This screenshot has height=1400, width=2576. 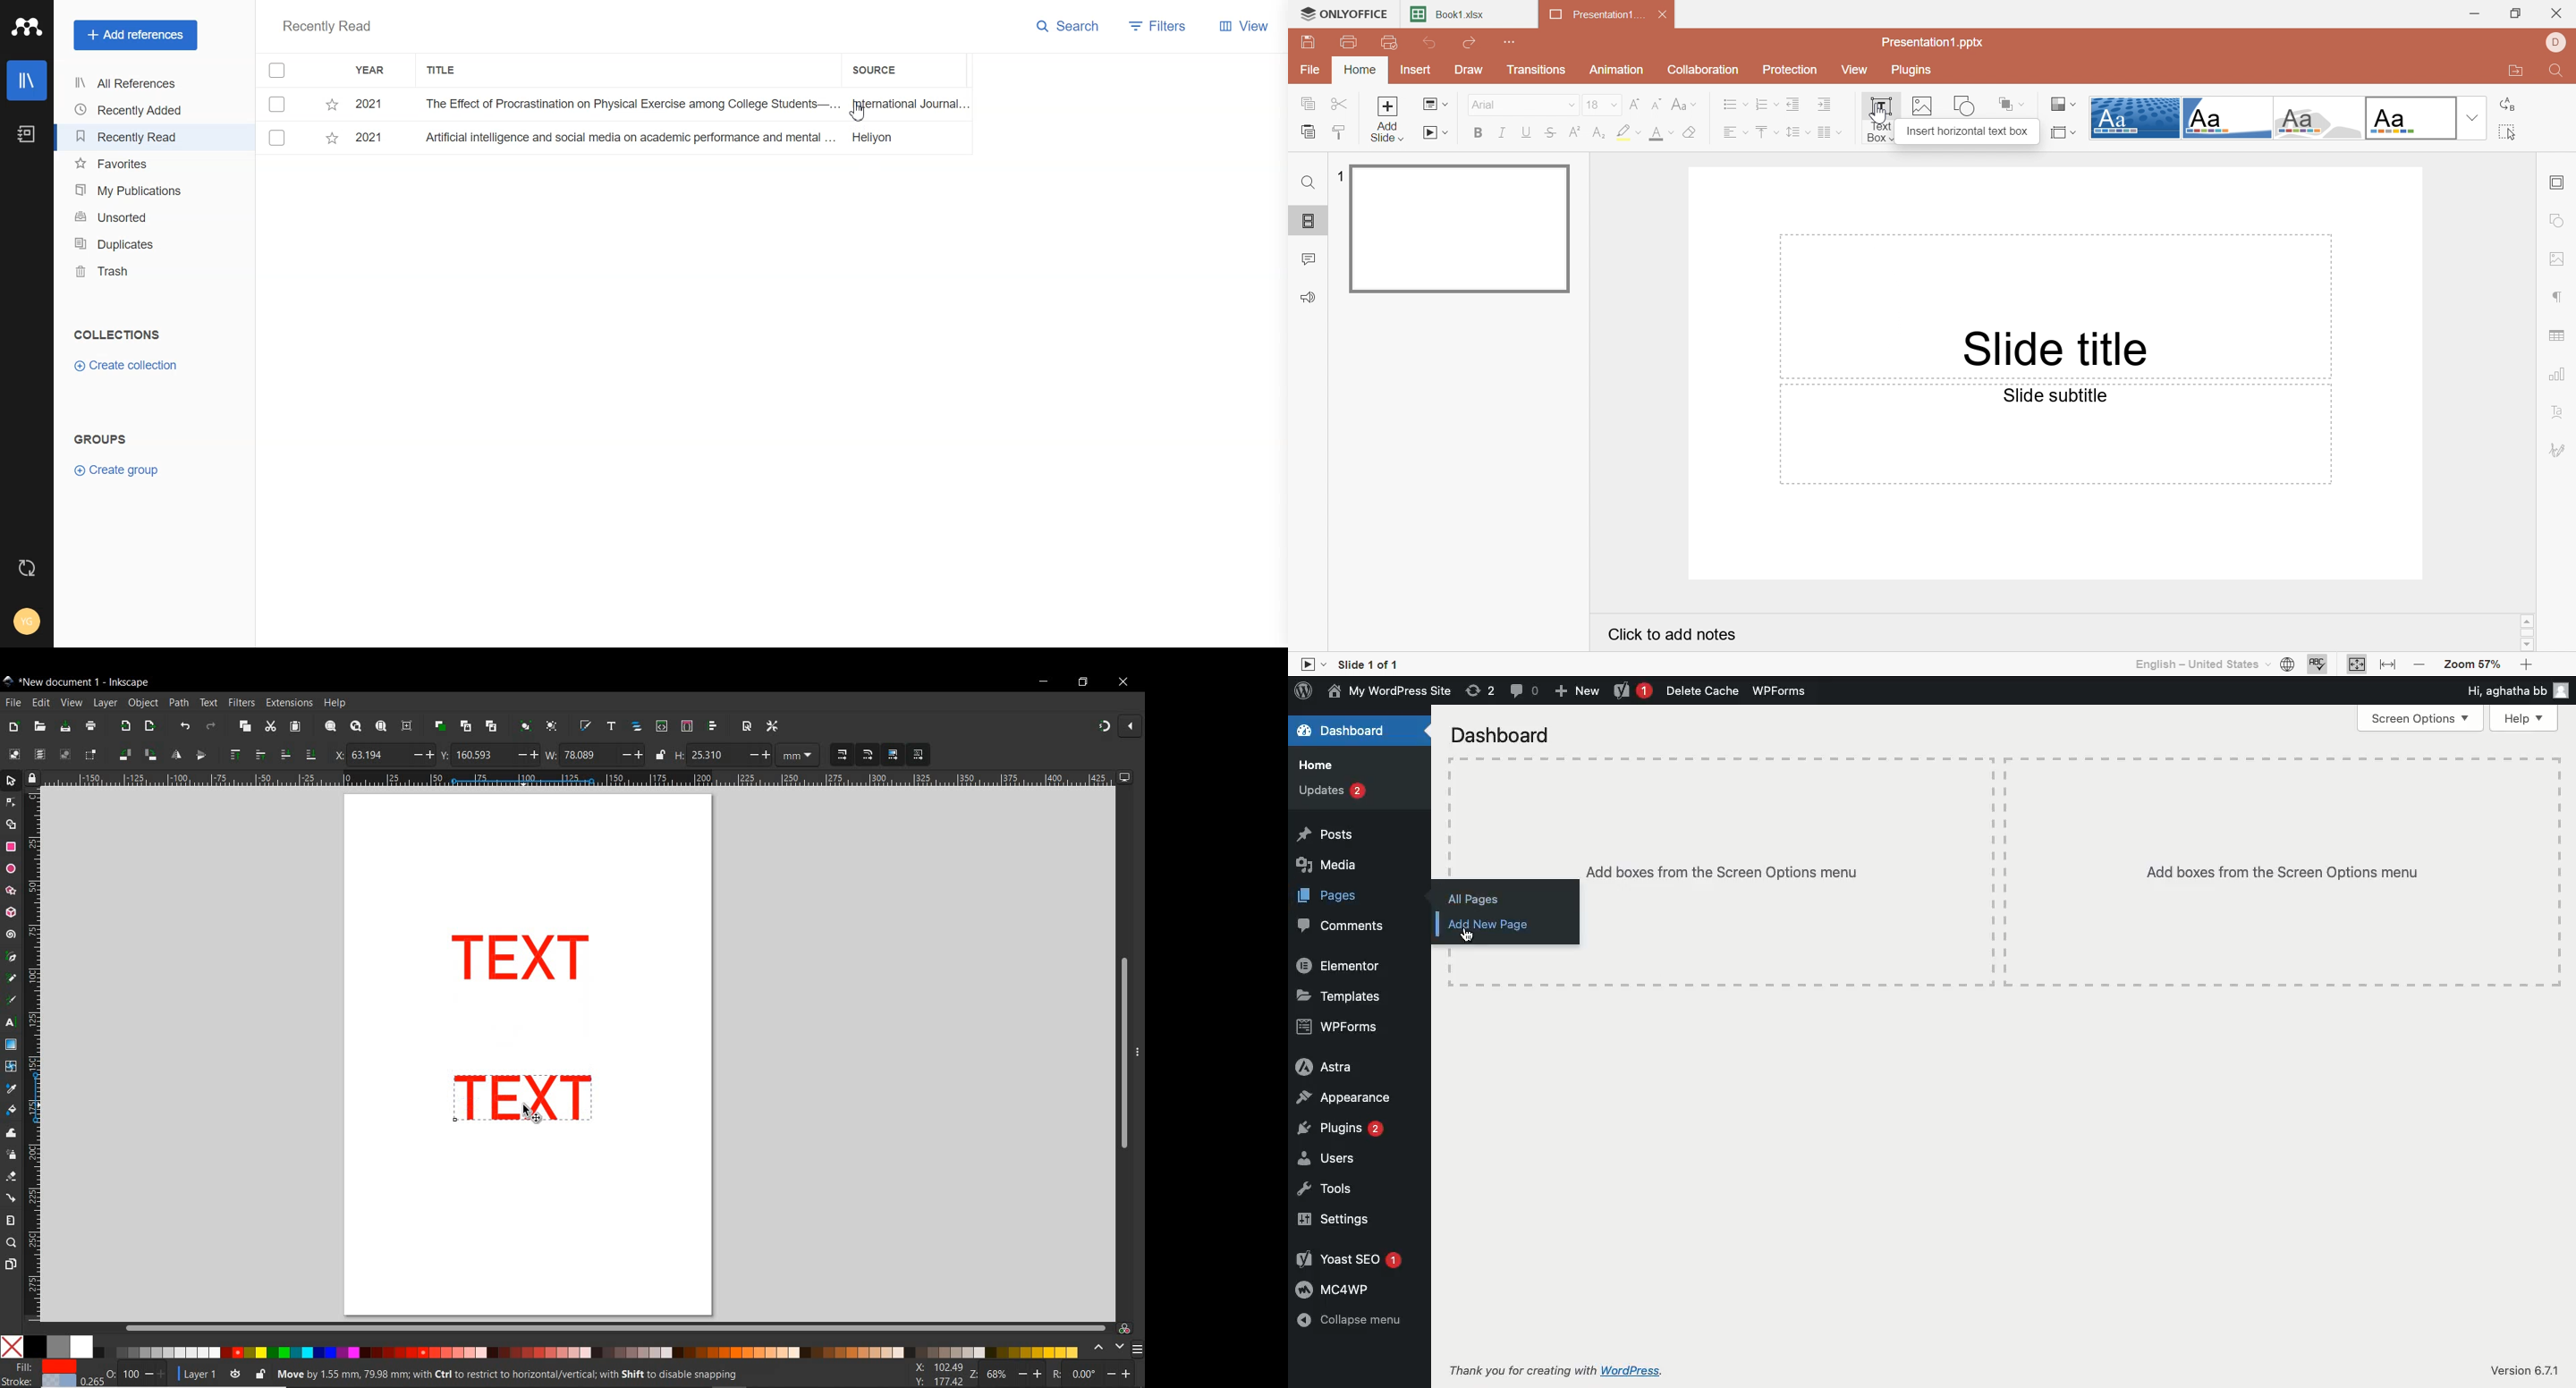 What do you see at coordinates (2318, 664) in the screenshot?
I see `Spell checking` at bounding box center [2318, 664].